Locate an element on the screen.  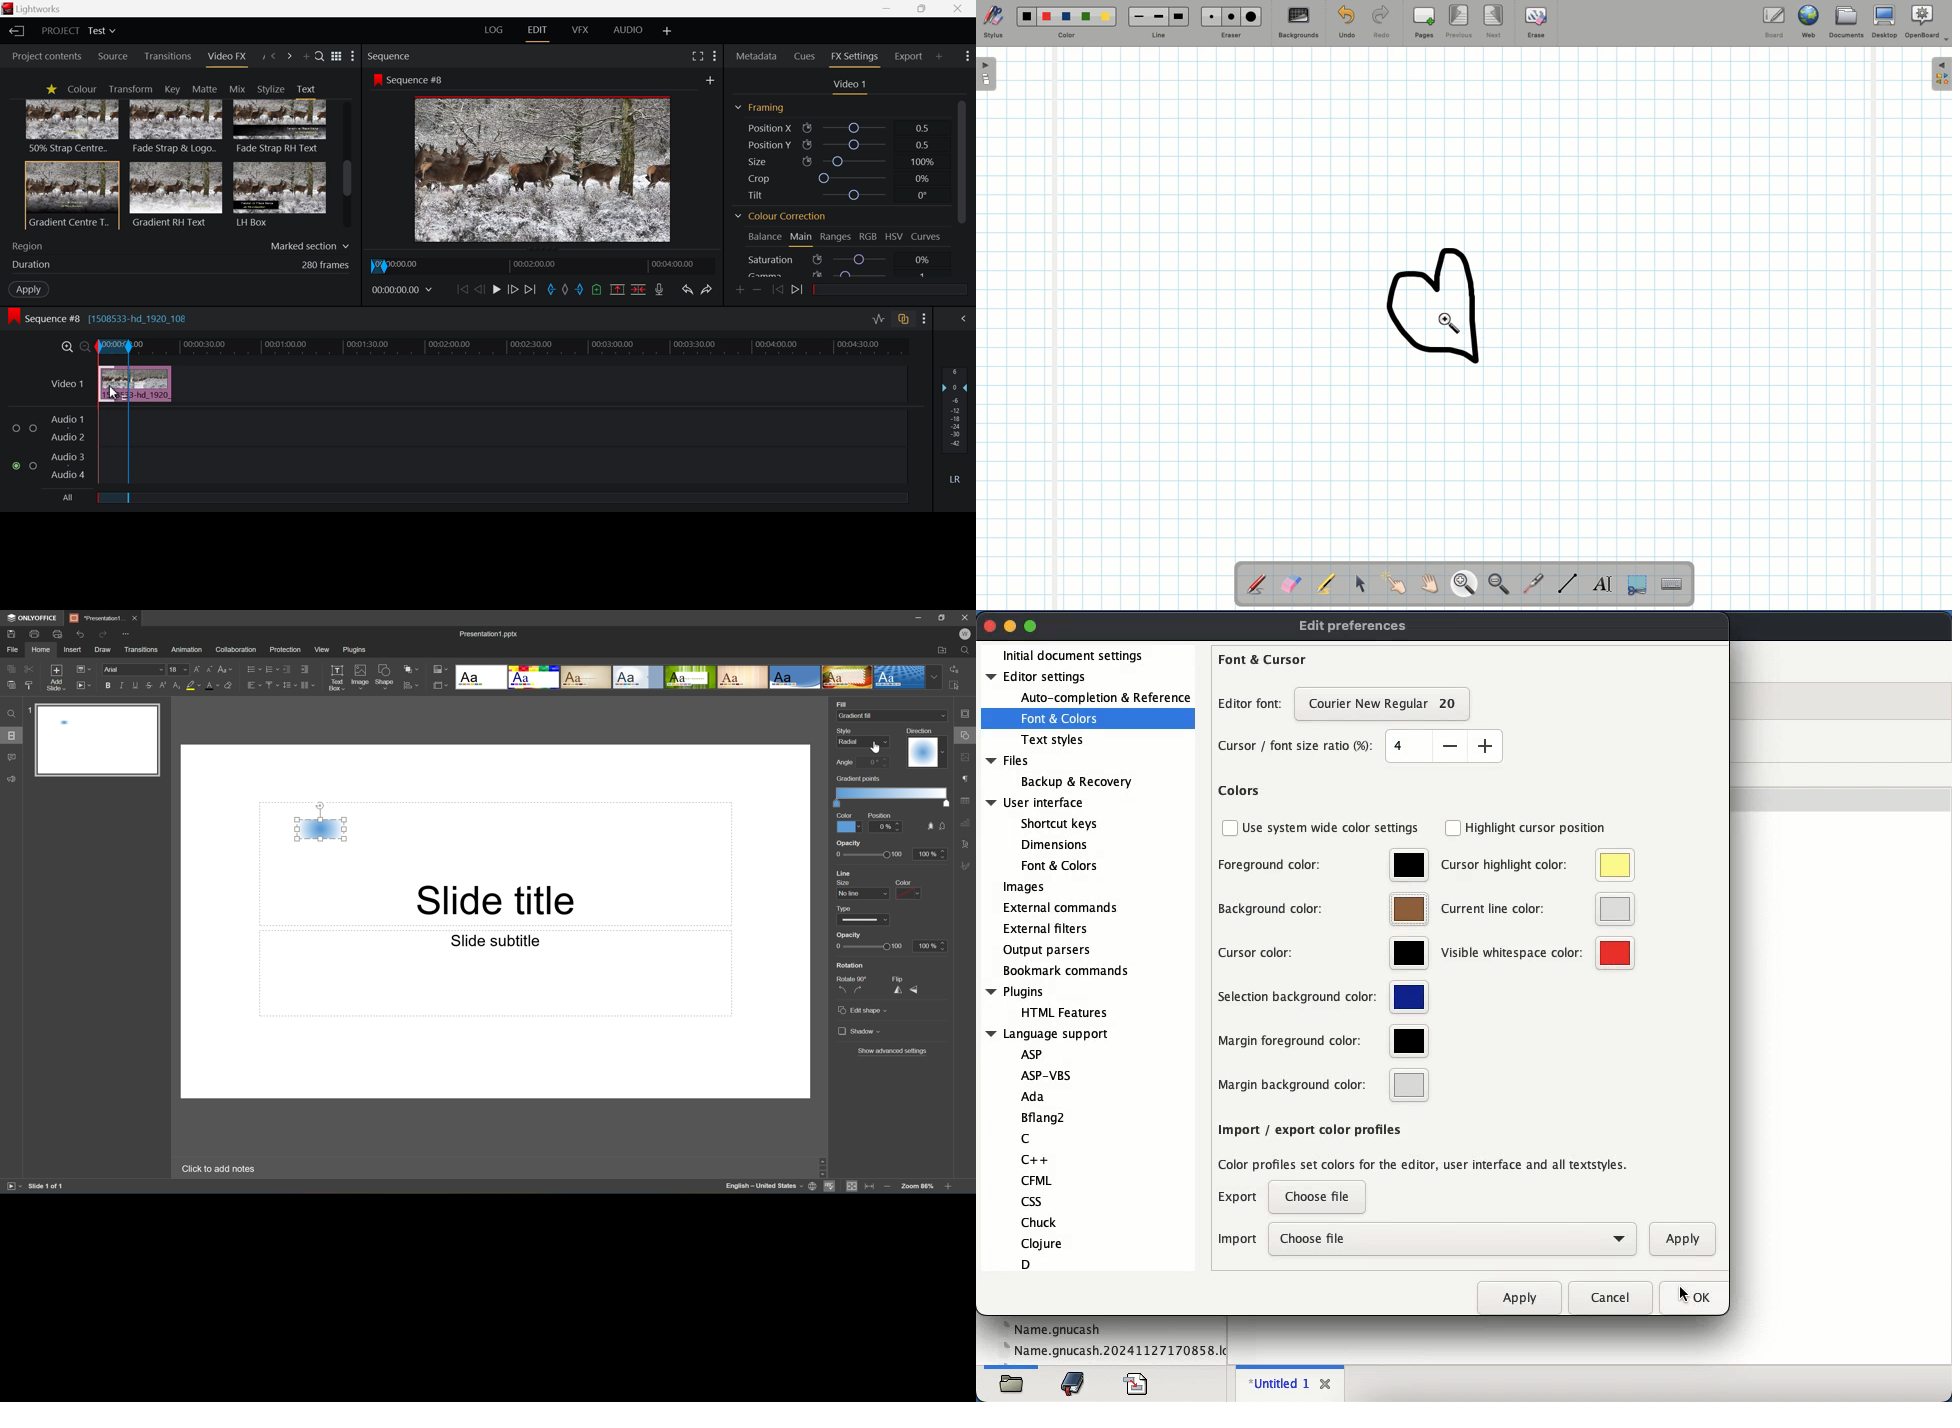
Toggle audio levels editing is located at coordinates (880, 319).